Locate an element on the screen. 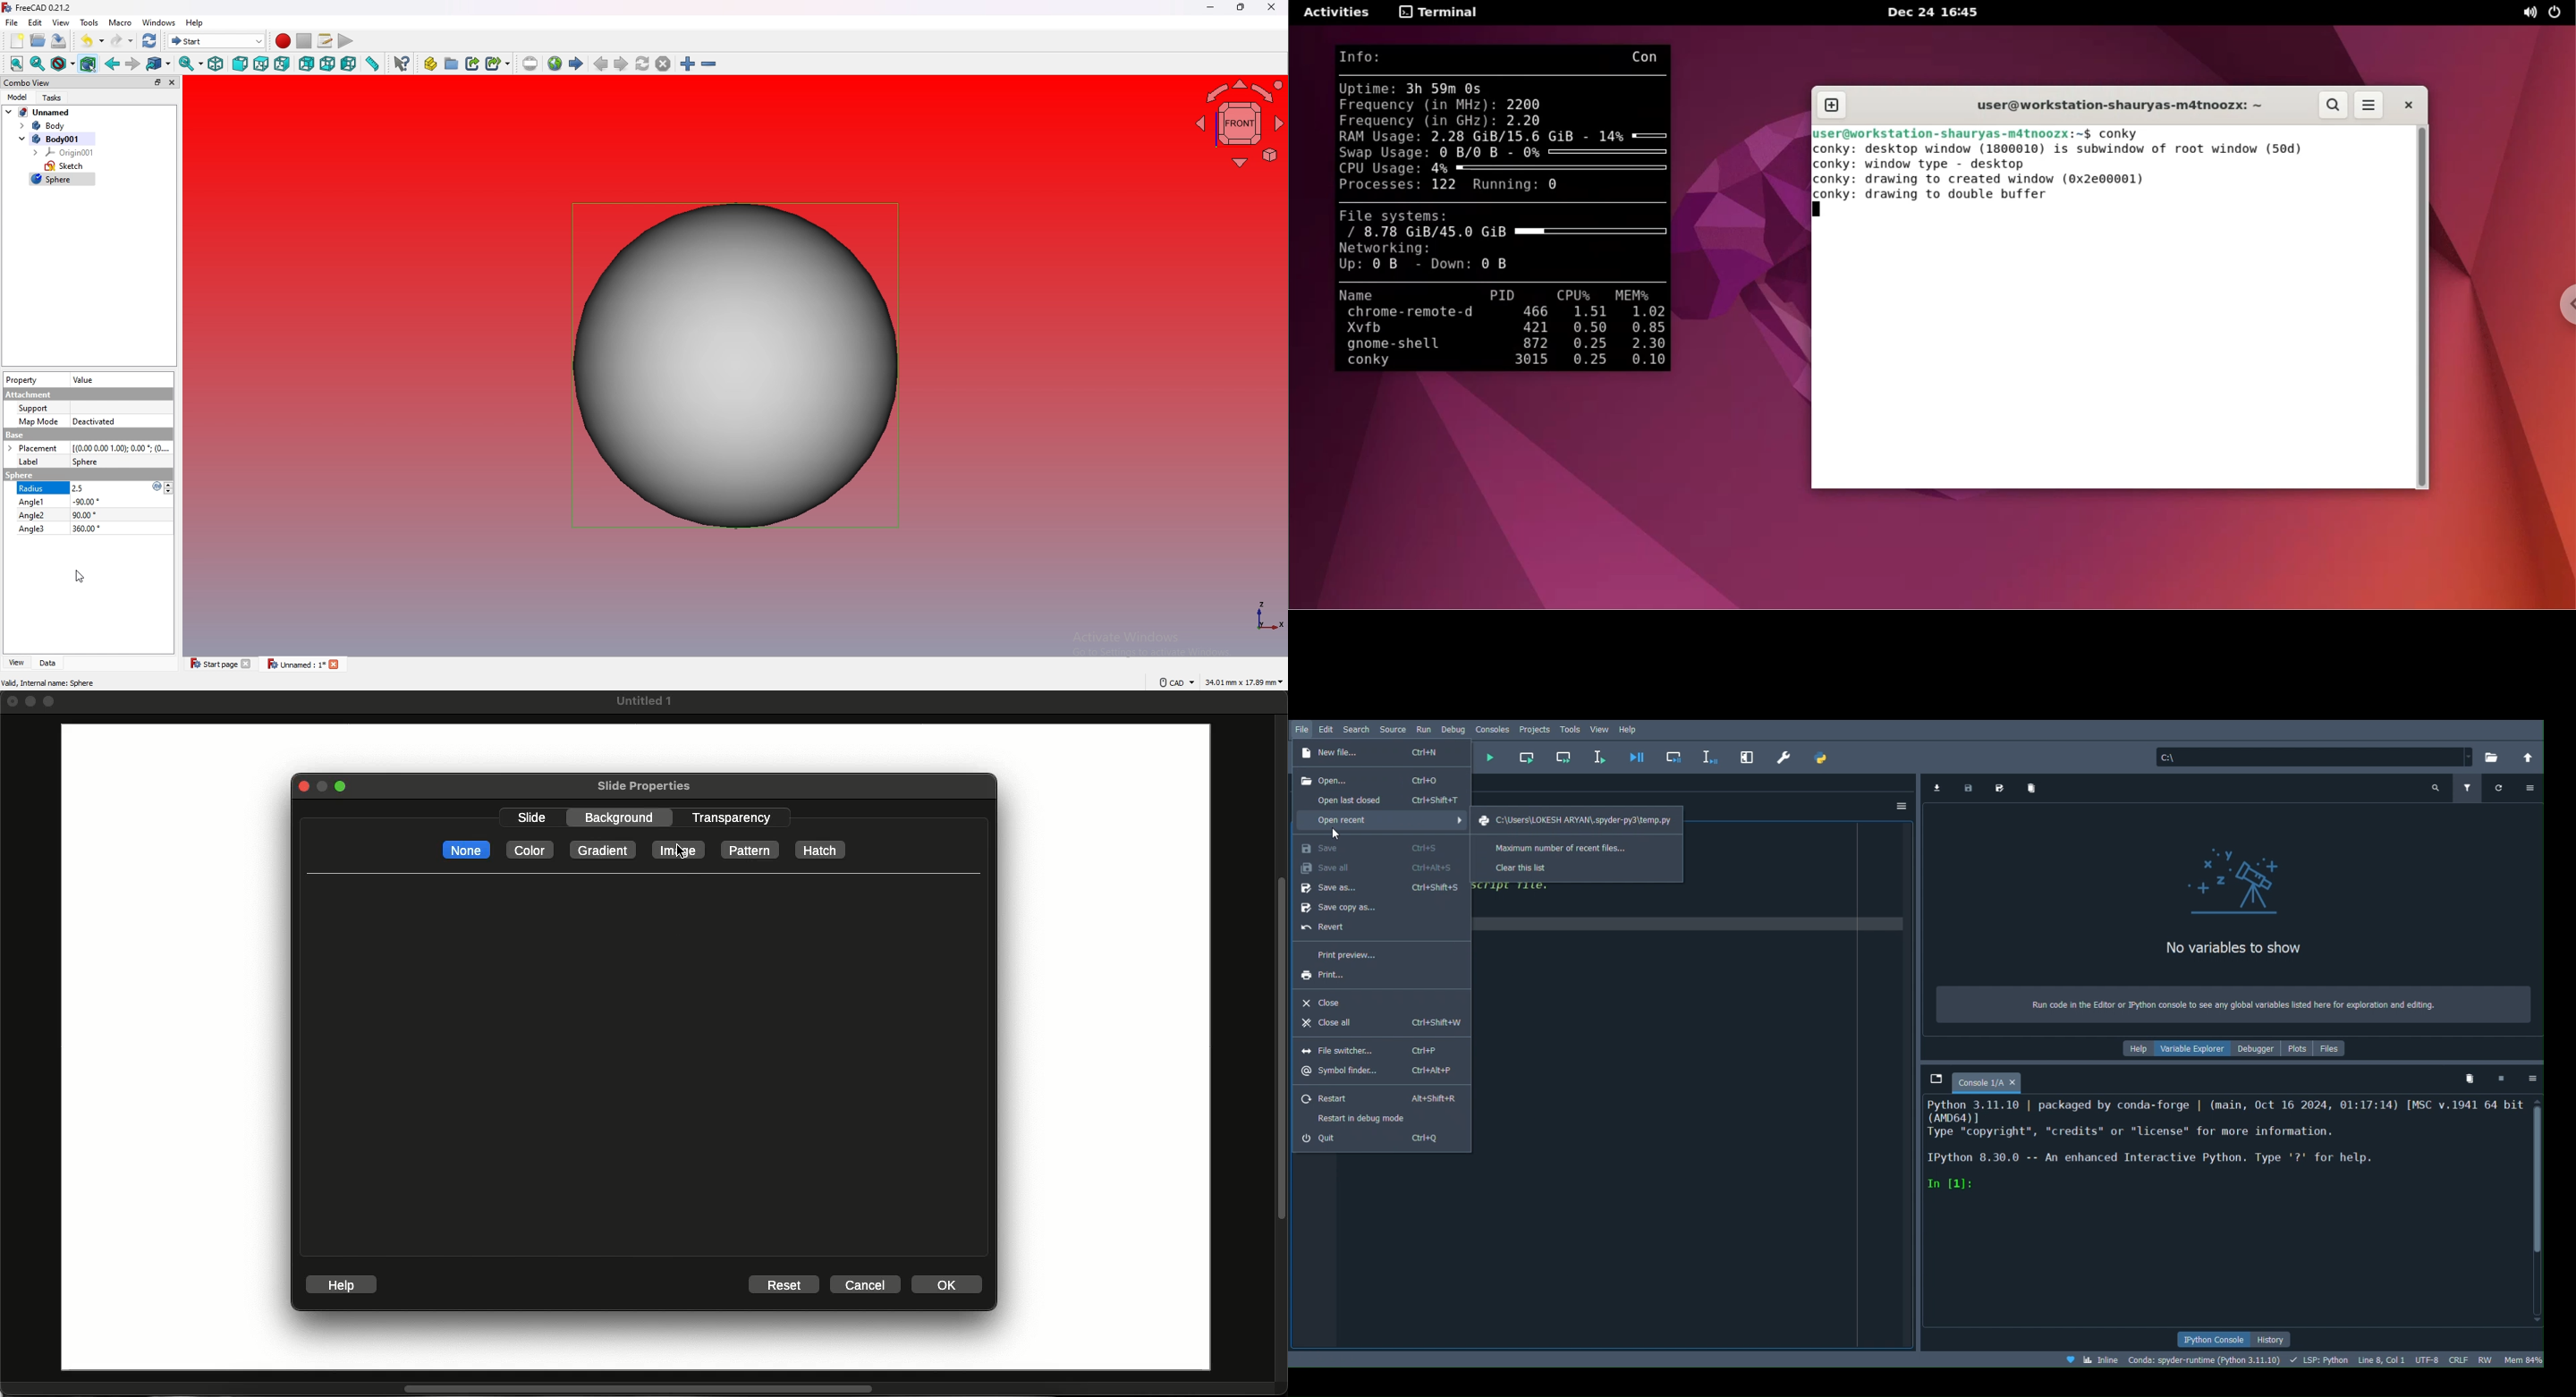 The height and width of the screenshot is (1400, 2576). Save as is located at coordinates (1376, 888).